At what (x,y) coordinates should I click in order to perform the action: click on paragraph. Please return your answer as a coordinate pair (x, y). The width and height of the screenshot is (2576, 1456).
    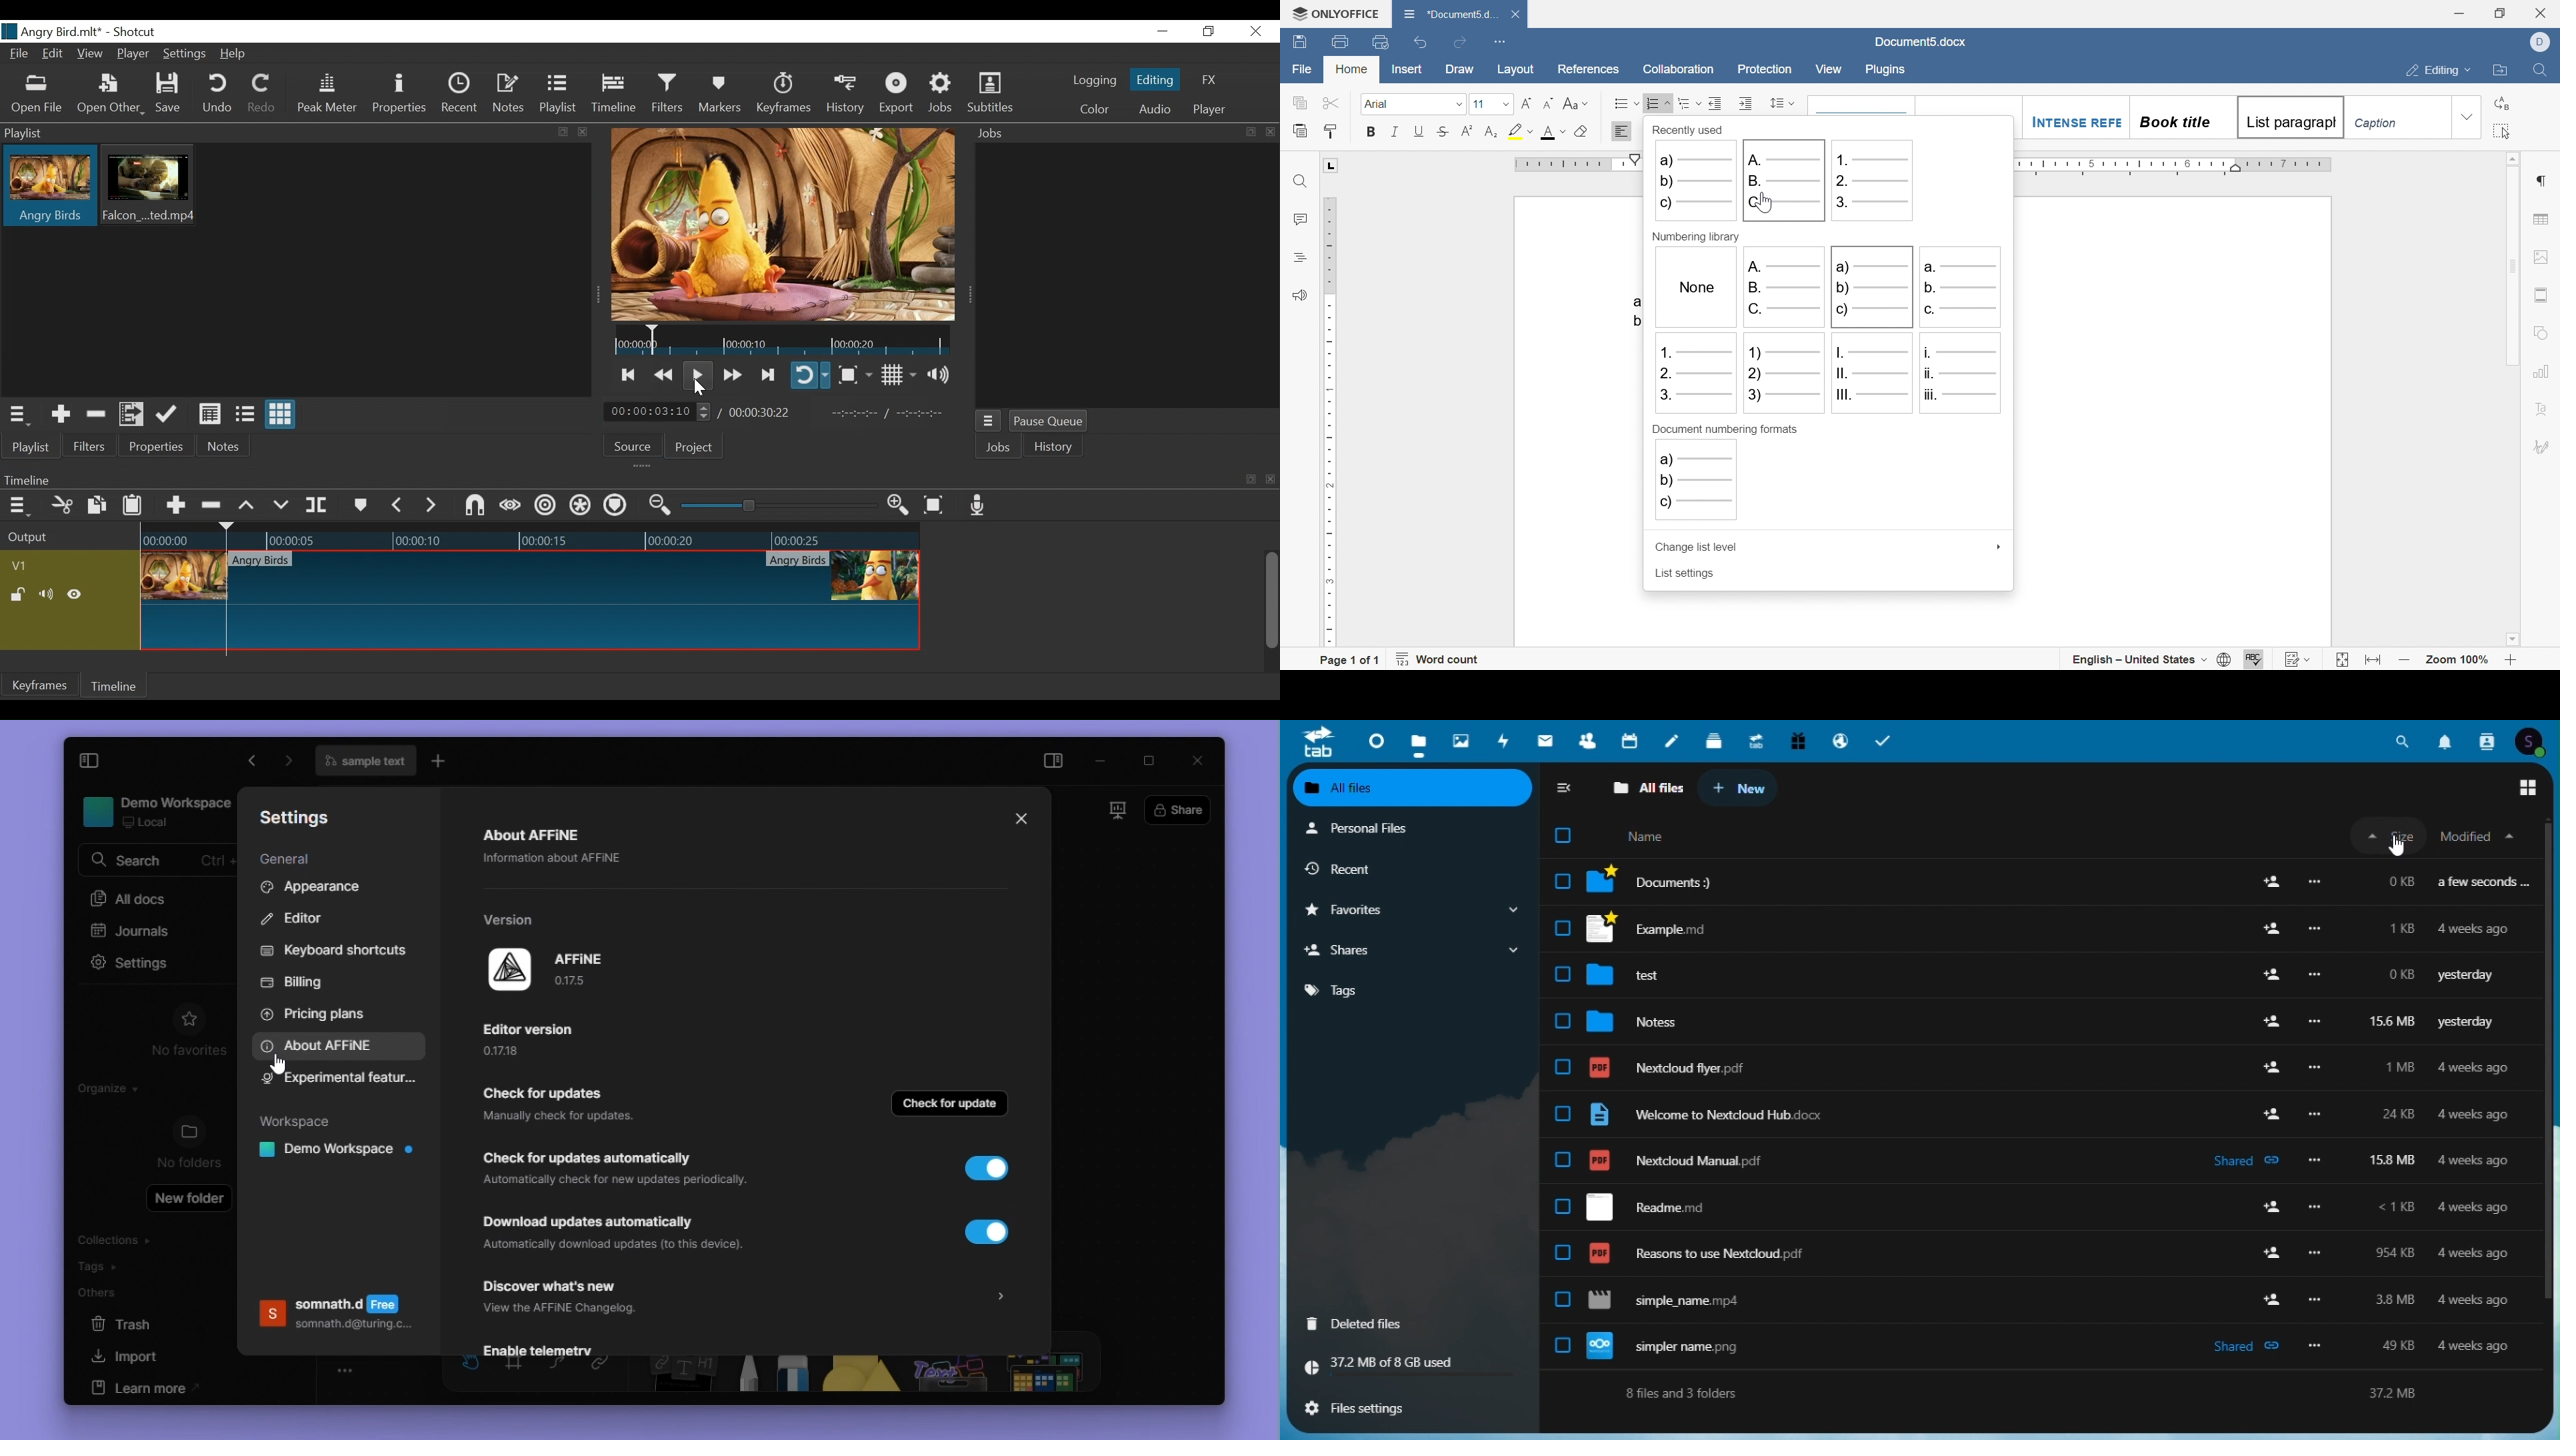
    Looking at the image, I should click on (2539, 181).